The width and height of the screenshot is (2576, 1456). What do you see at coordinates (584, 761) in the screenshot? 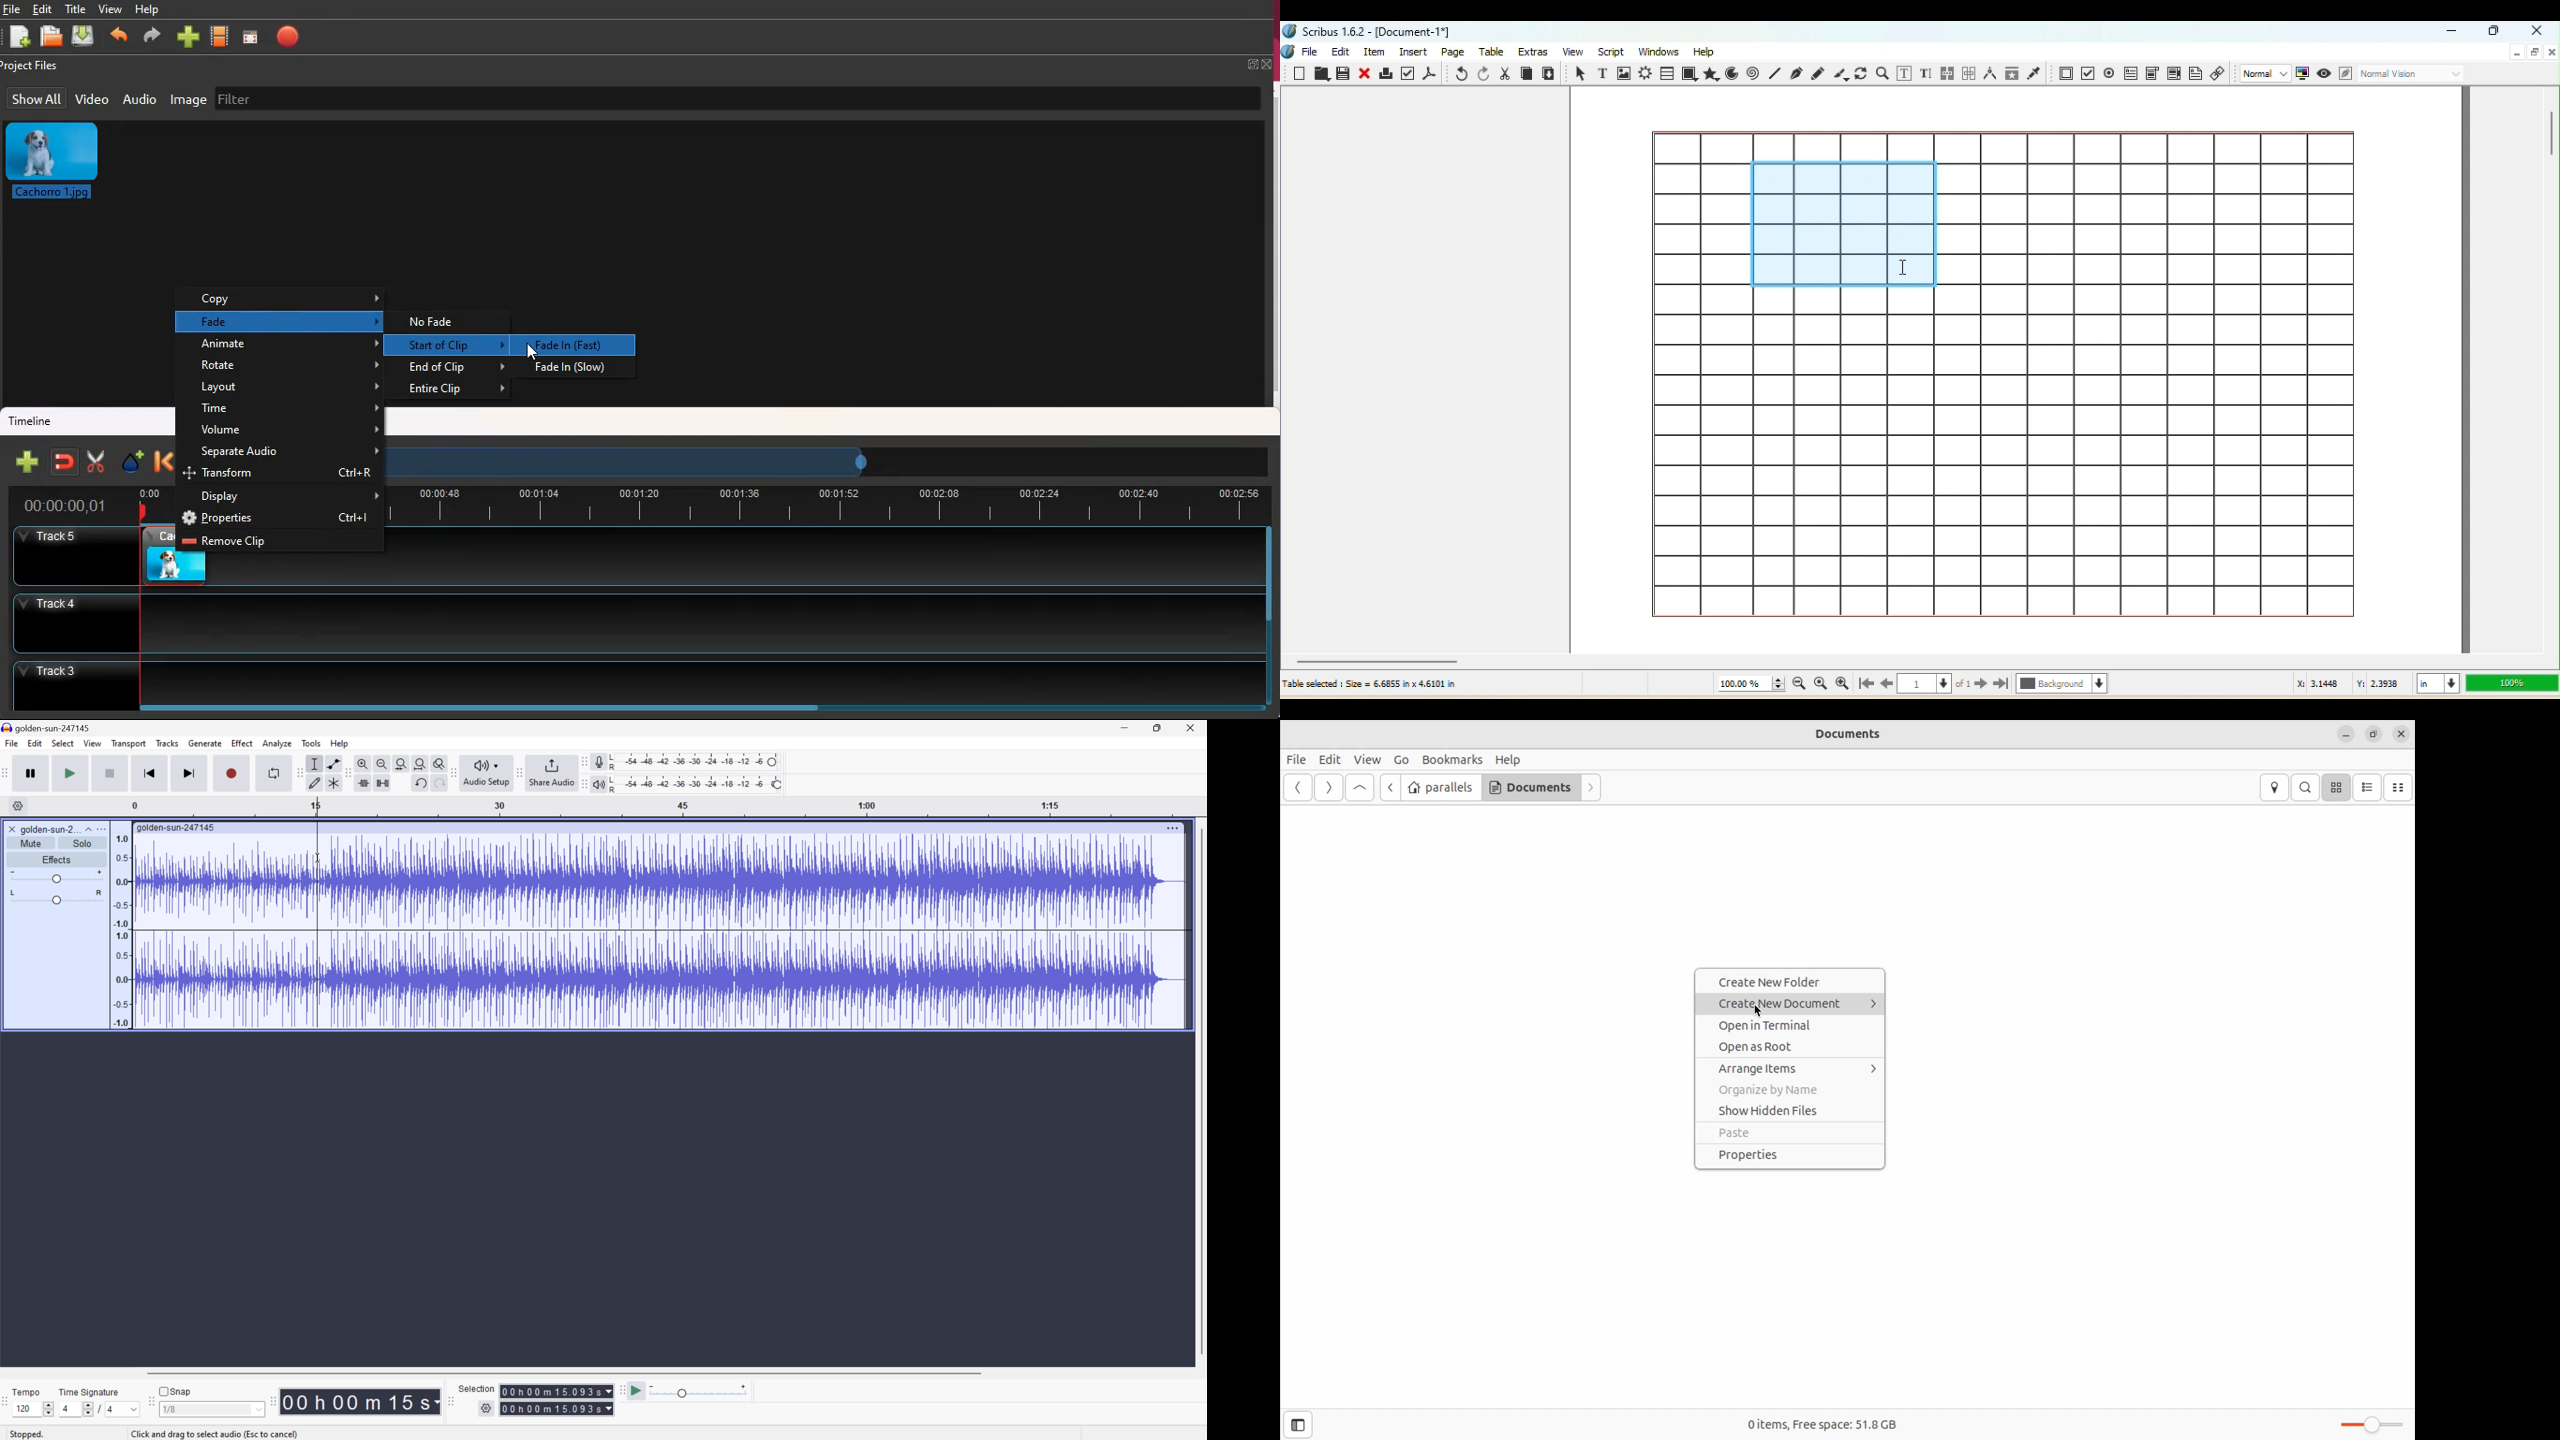
I see `Audacity recording meter toolbar` at bounding box center [584, 761].